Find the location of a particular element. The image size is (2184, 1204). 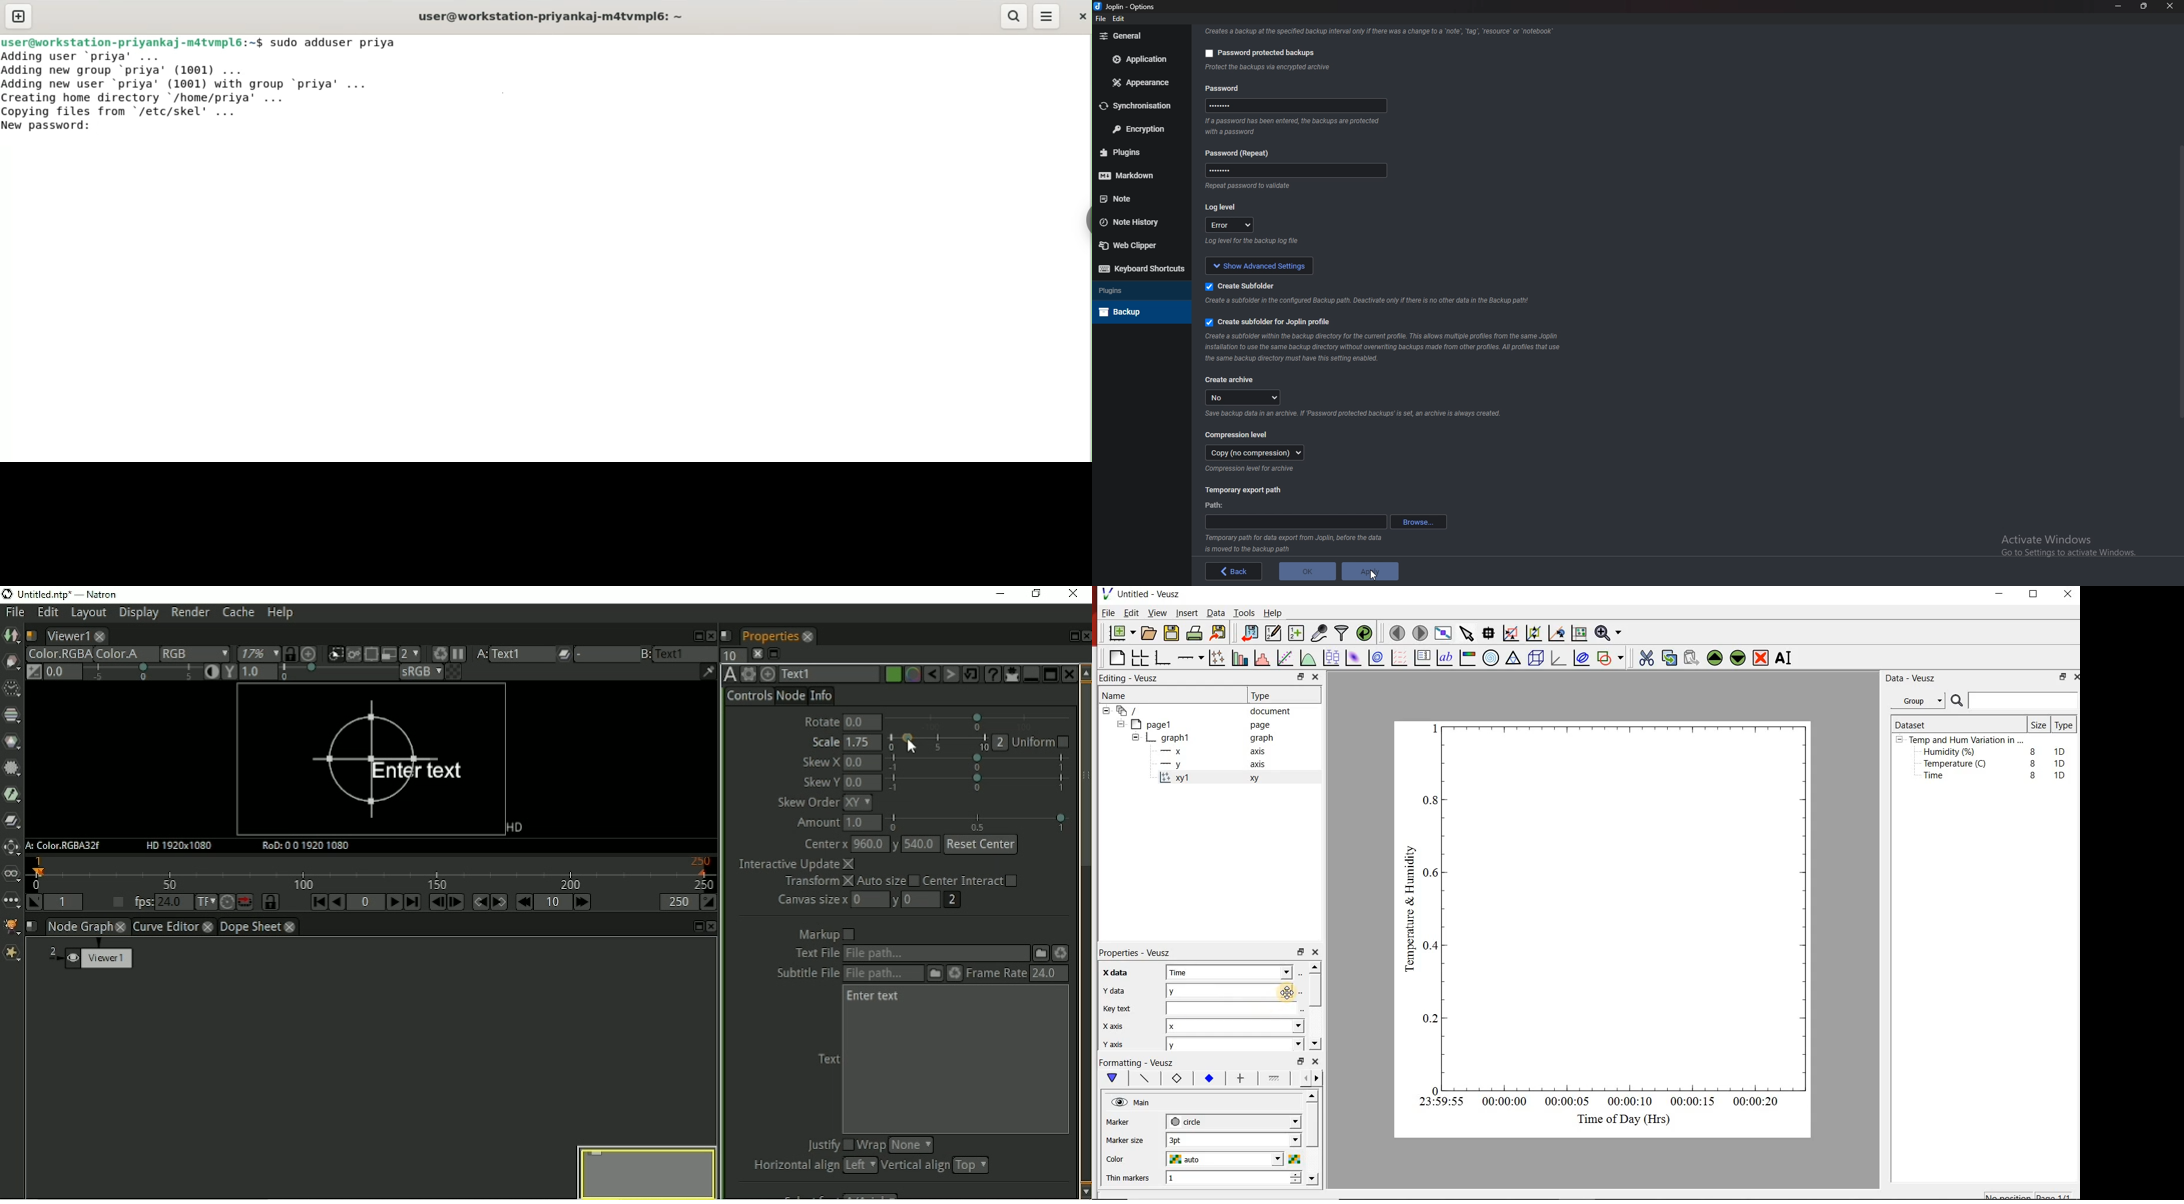

error is located at coordinates (1231, 226).